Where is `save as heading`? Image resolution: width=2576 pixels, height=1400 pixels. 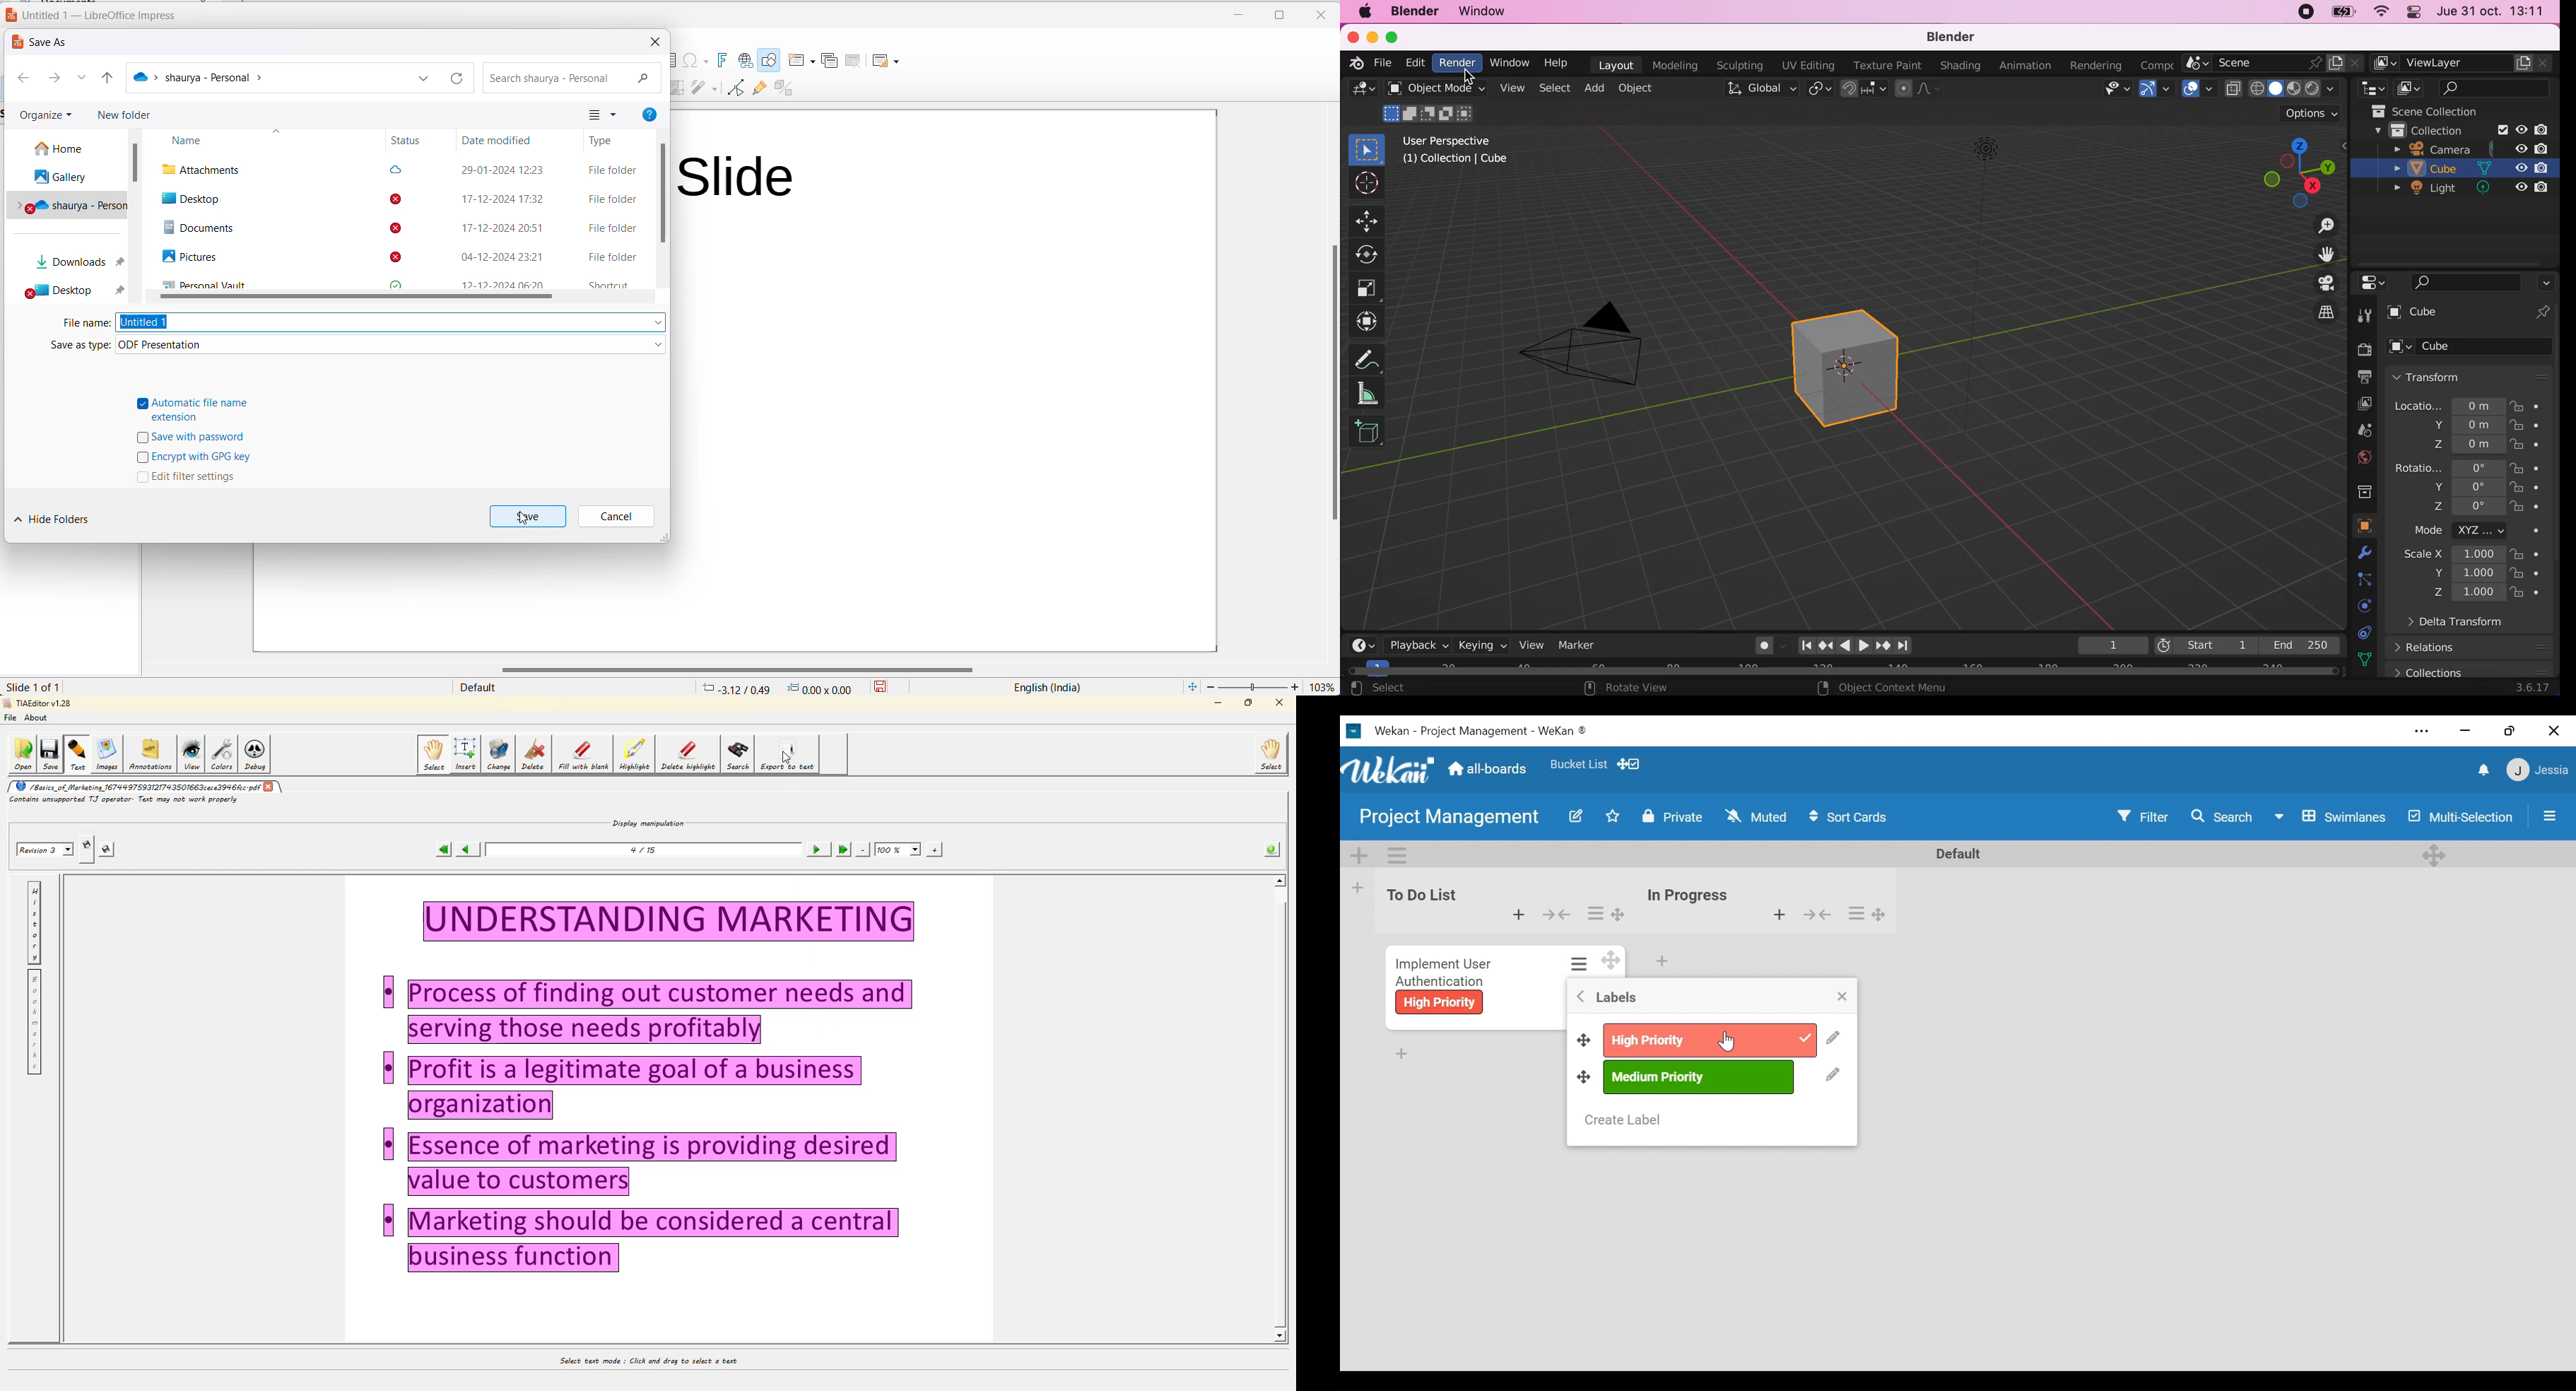
save as heading is located at coordinates (45, 42).